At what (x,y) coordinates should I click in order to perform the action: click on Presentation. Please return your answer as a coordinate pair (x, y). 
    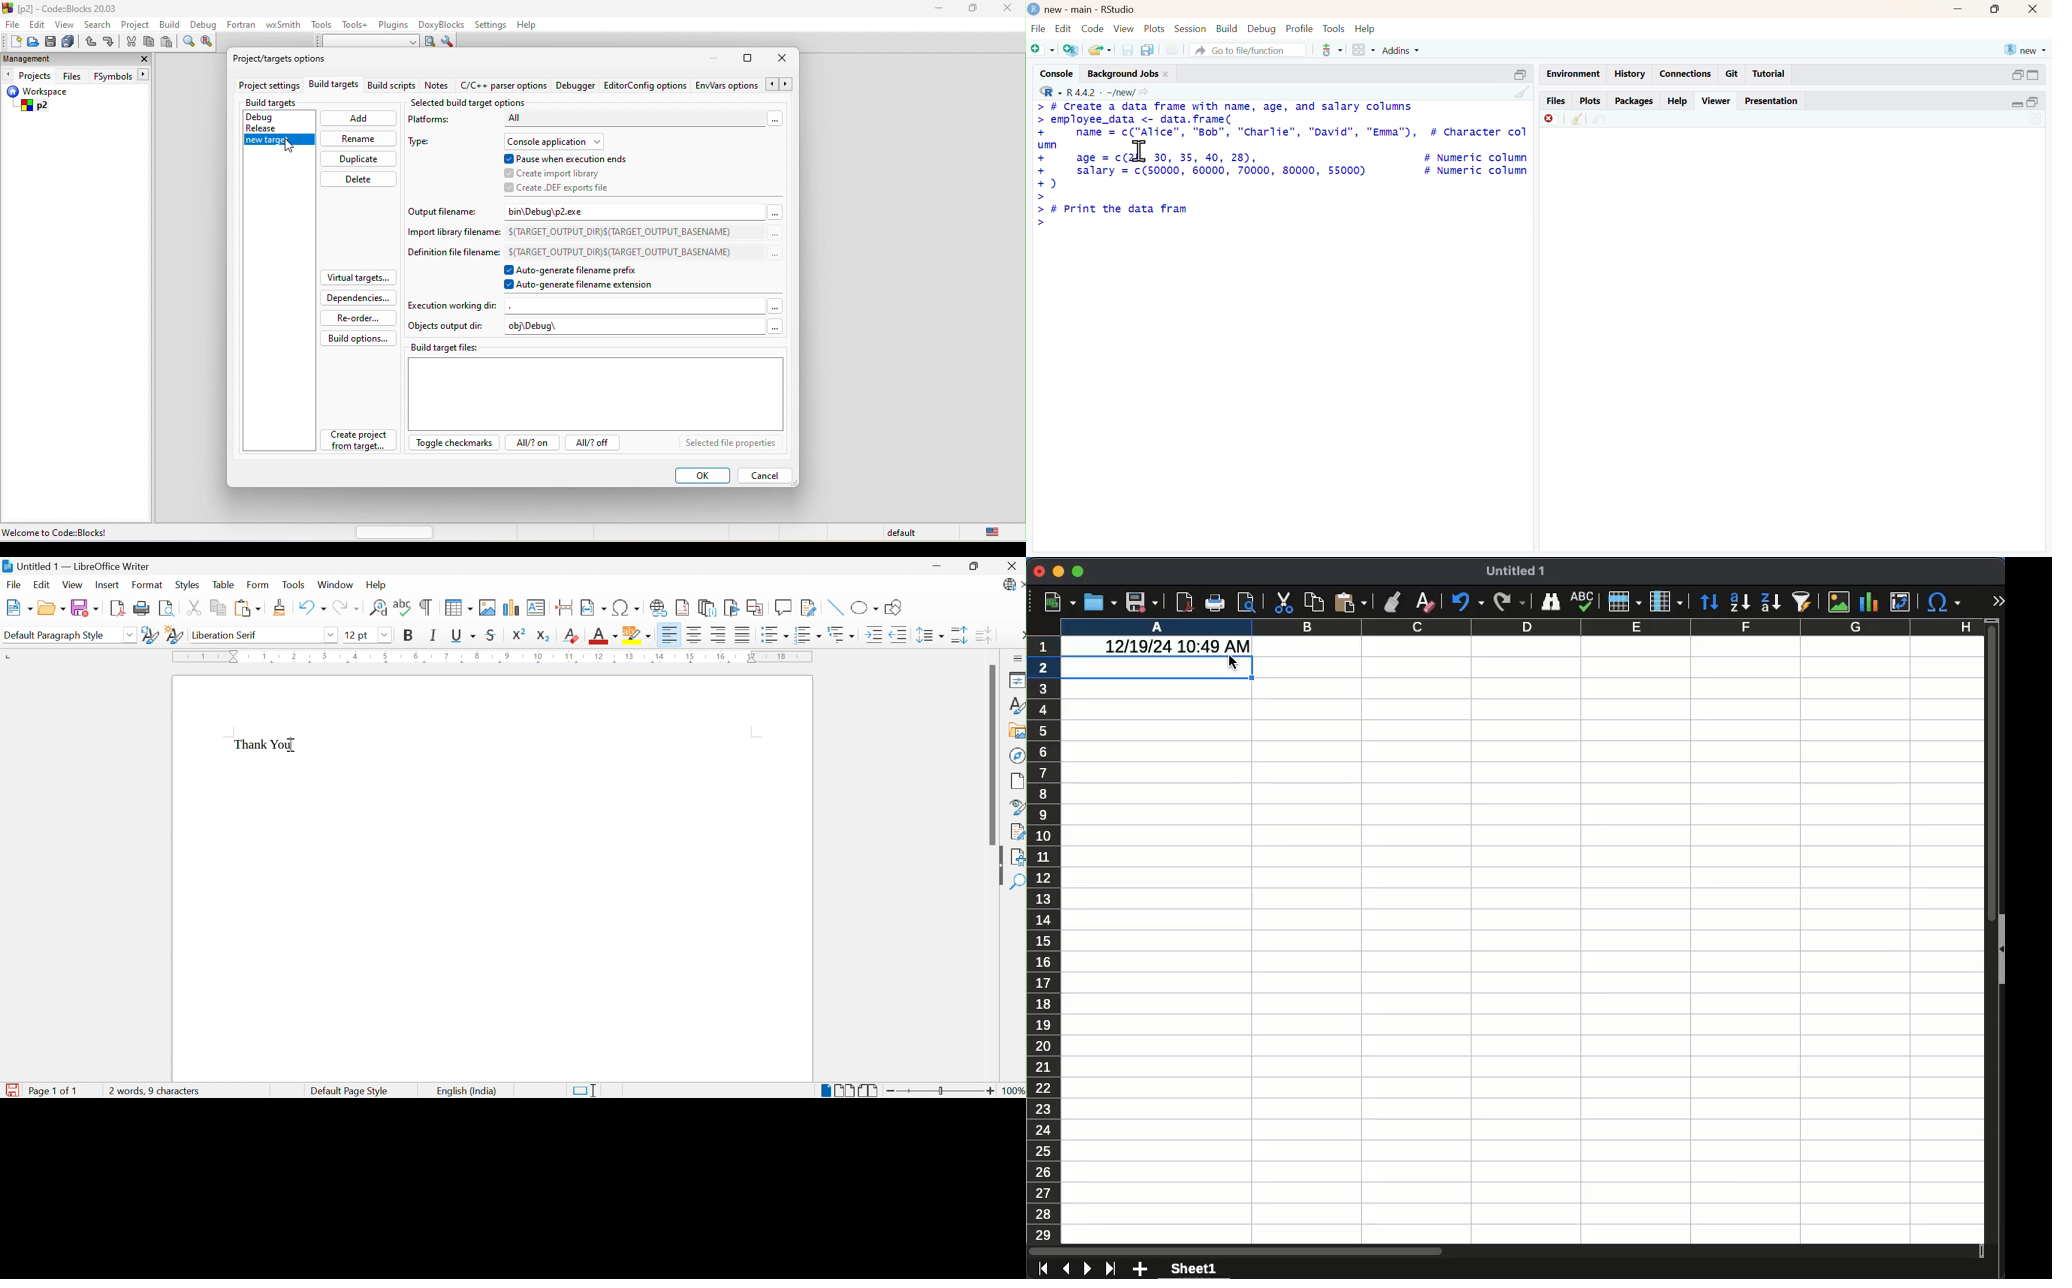
    Looking at the image, I should click on (1771, 101).